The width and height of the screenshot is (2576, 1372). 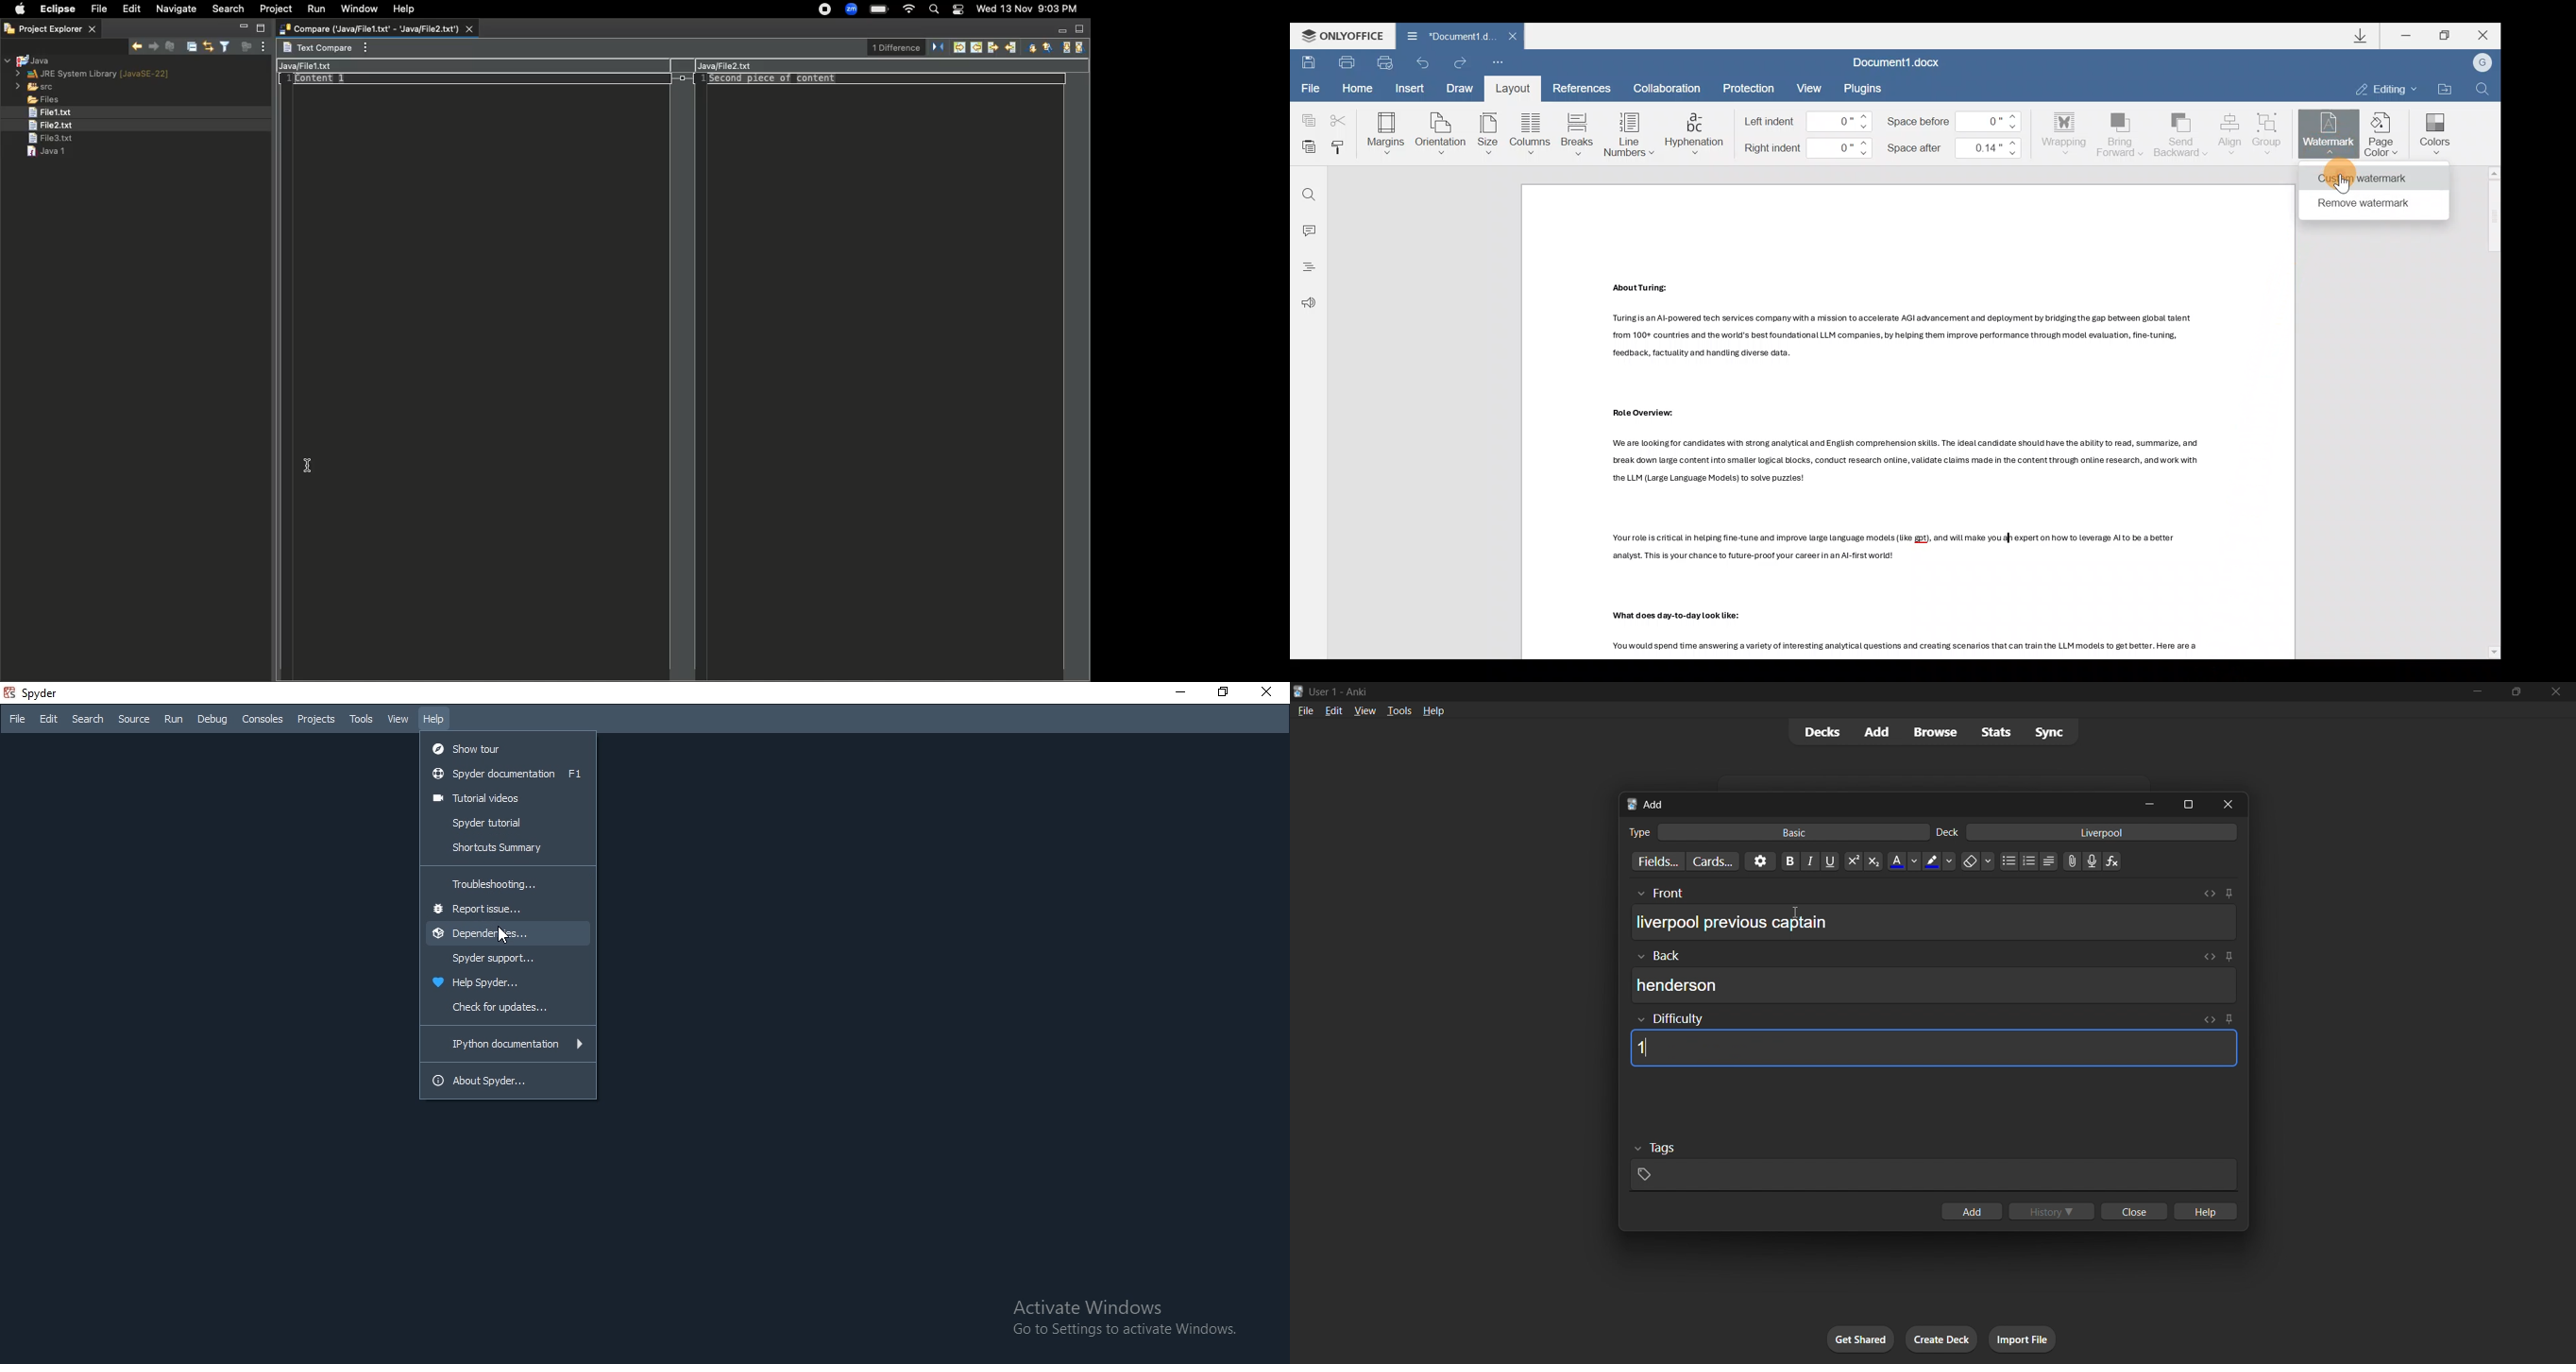 What do you see at coordinates (1517, 89) in the screenshot?
I see `Layout` at bounding box center [1517, 89].